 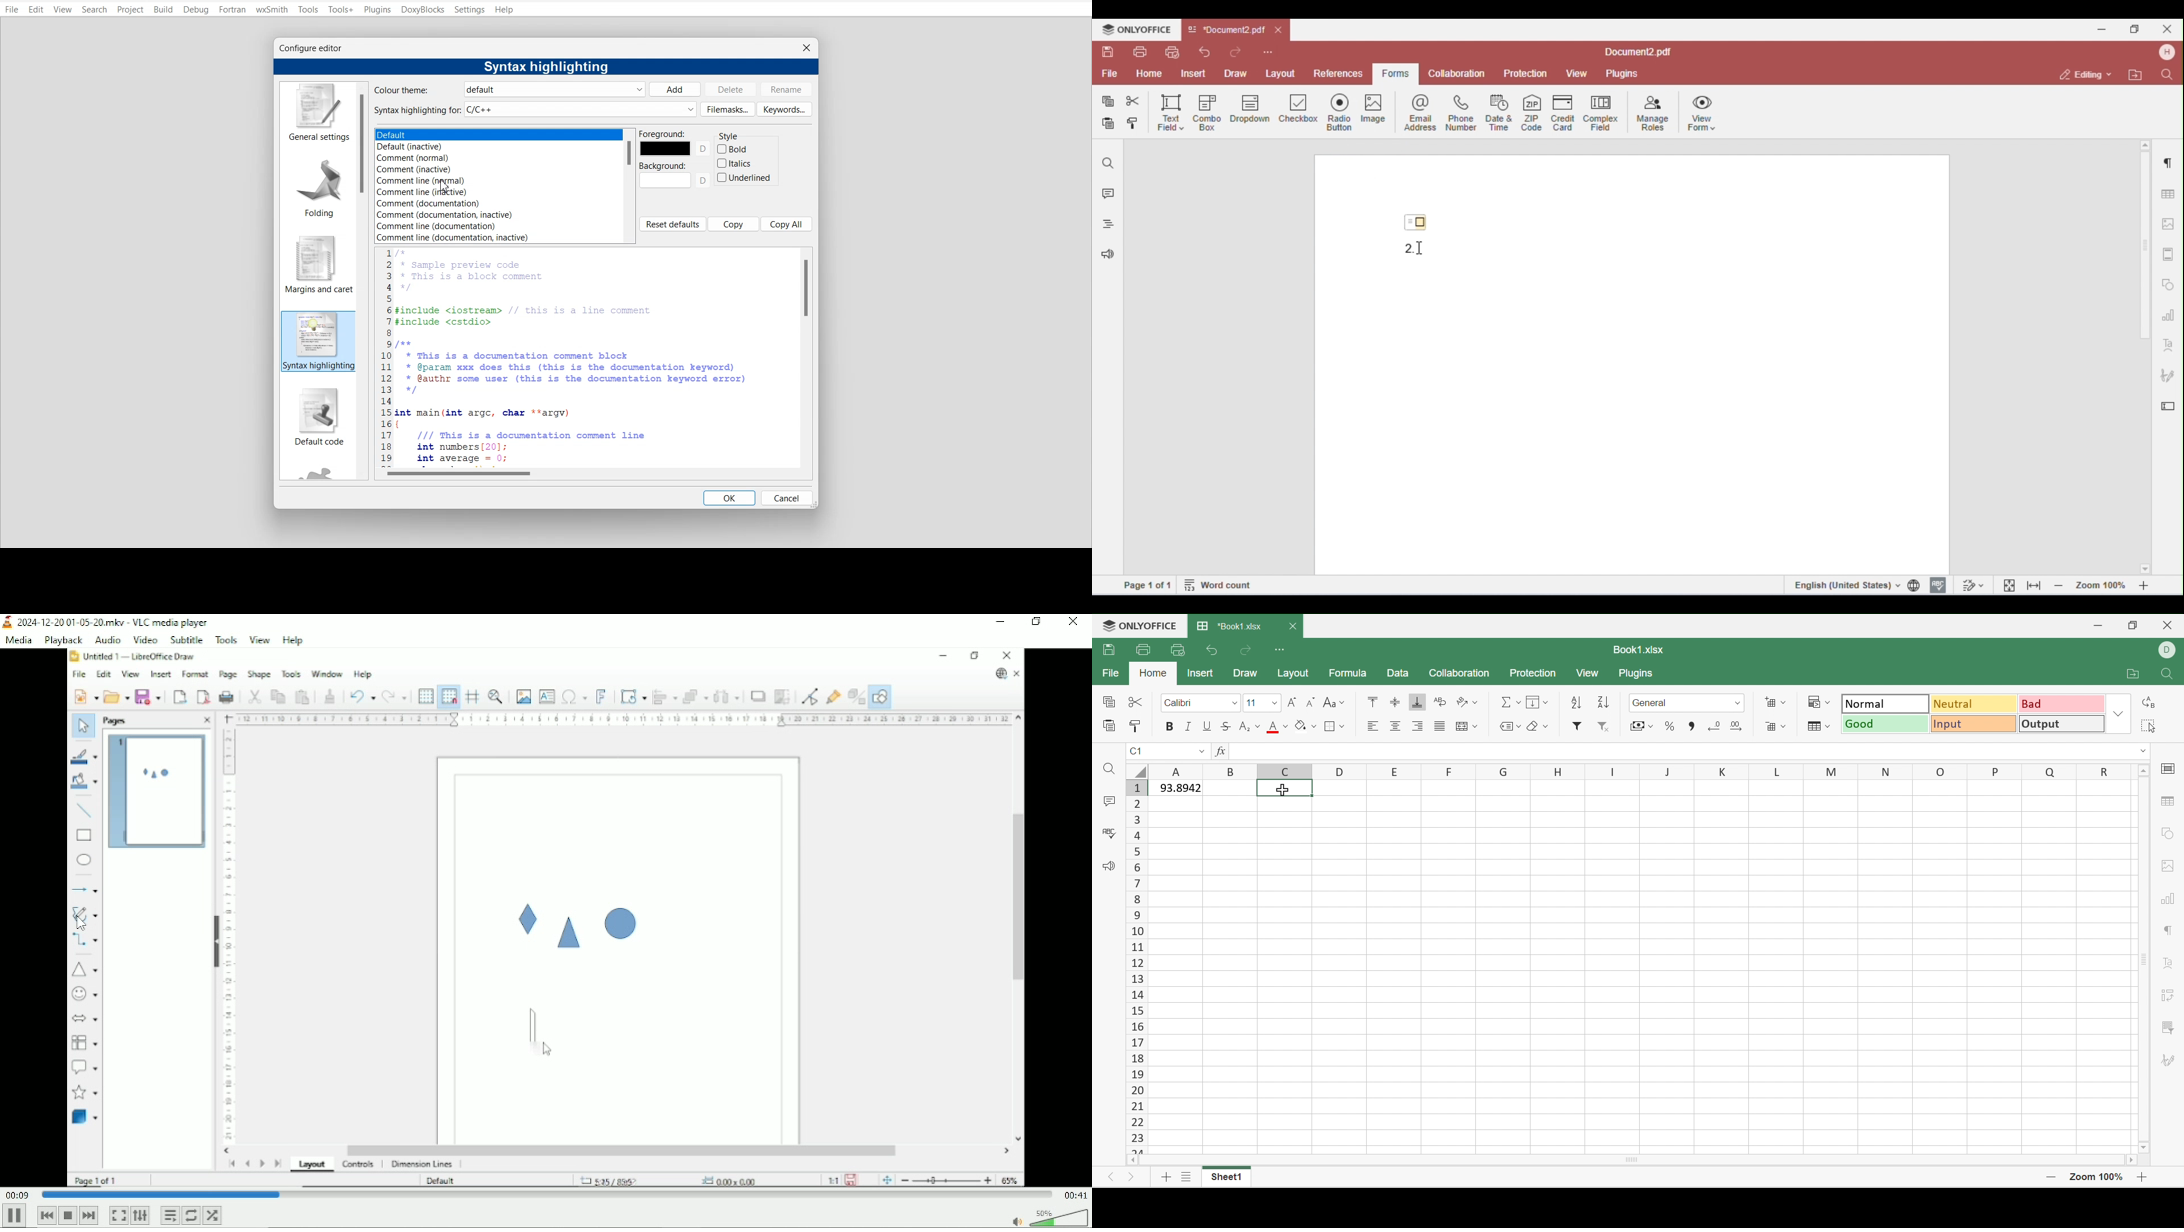 I want to click on Video, so click(x=545, y=918).